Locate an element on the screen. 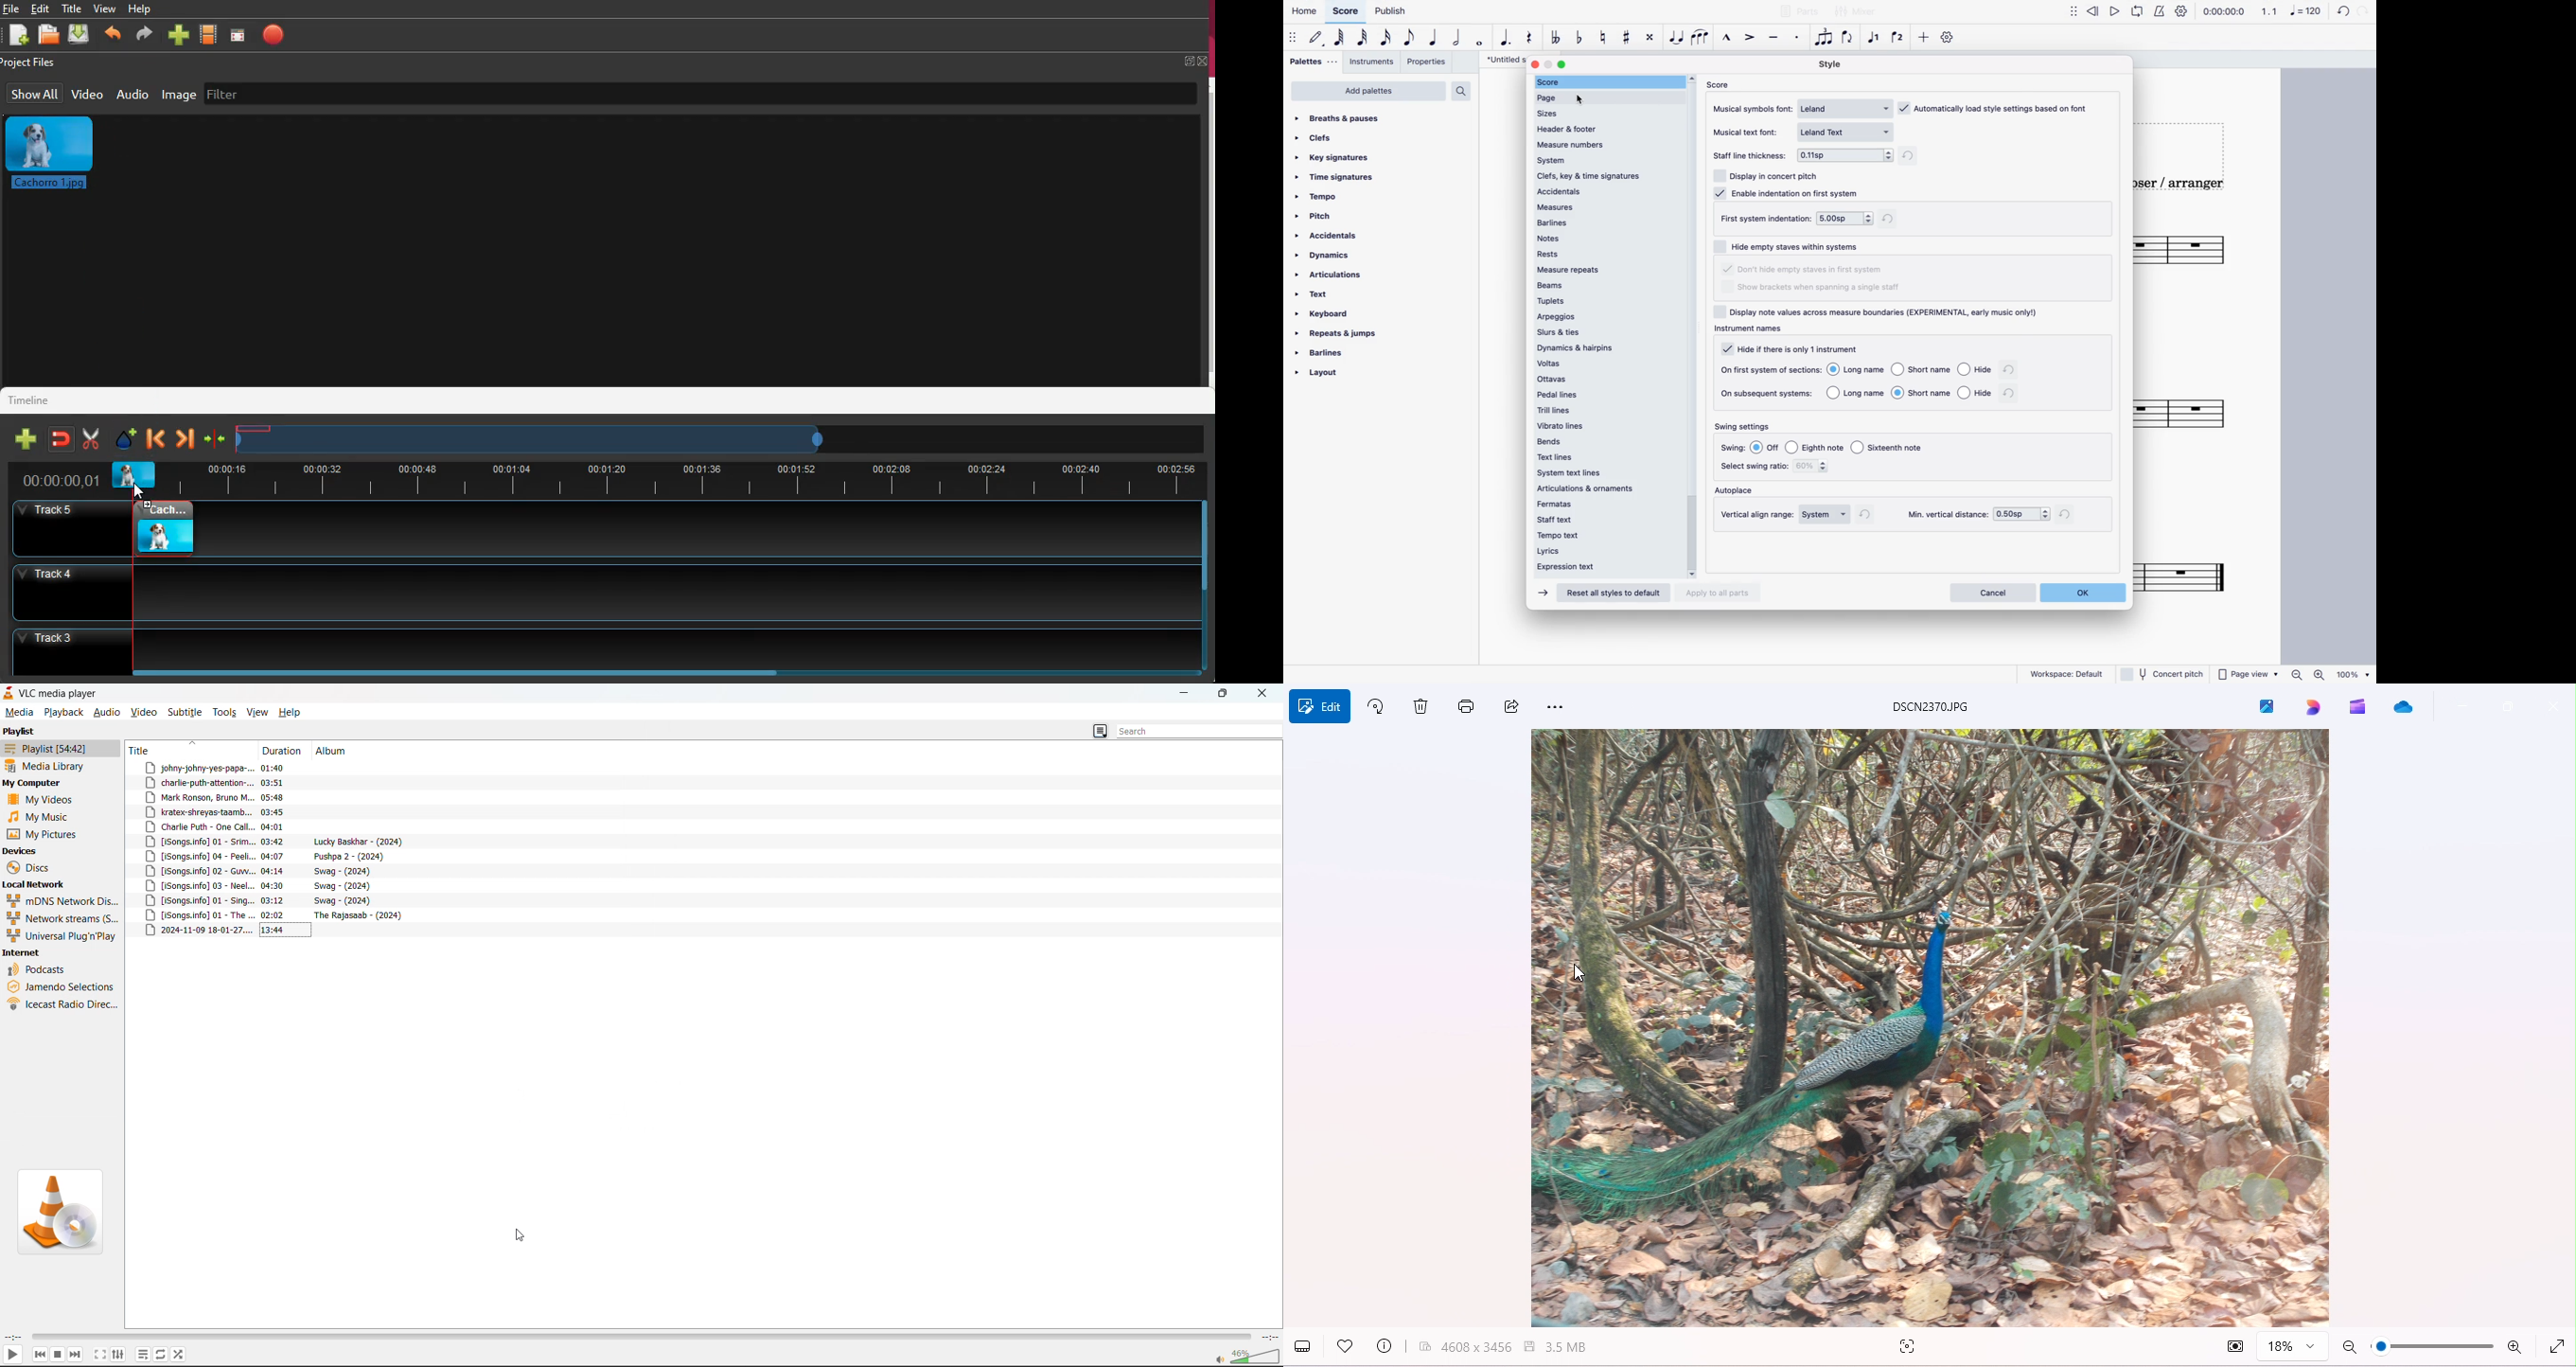  fermatas is located at coordinates (1597, 504).